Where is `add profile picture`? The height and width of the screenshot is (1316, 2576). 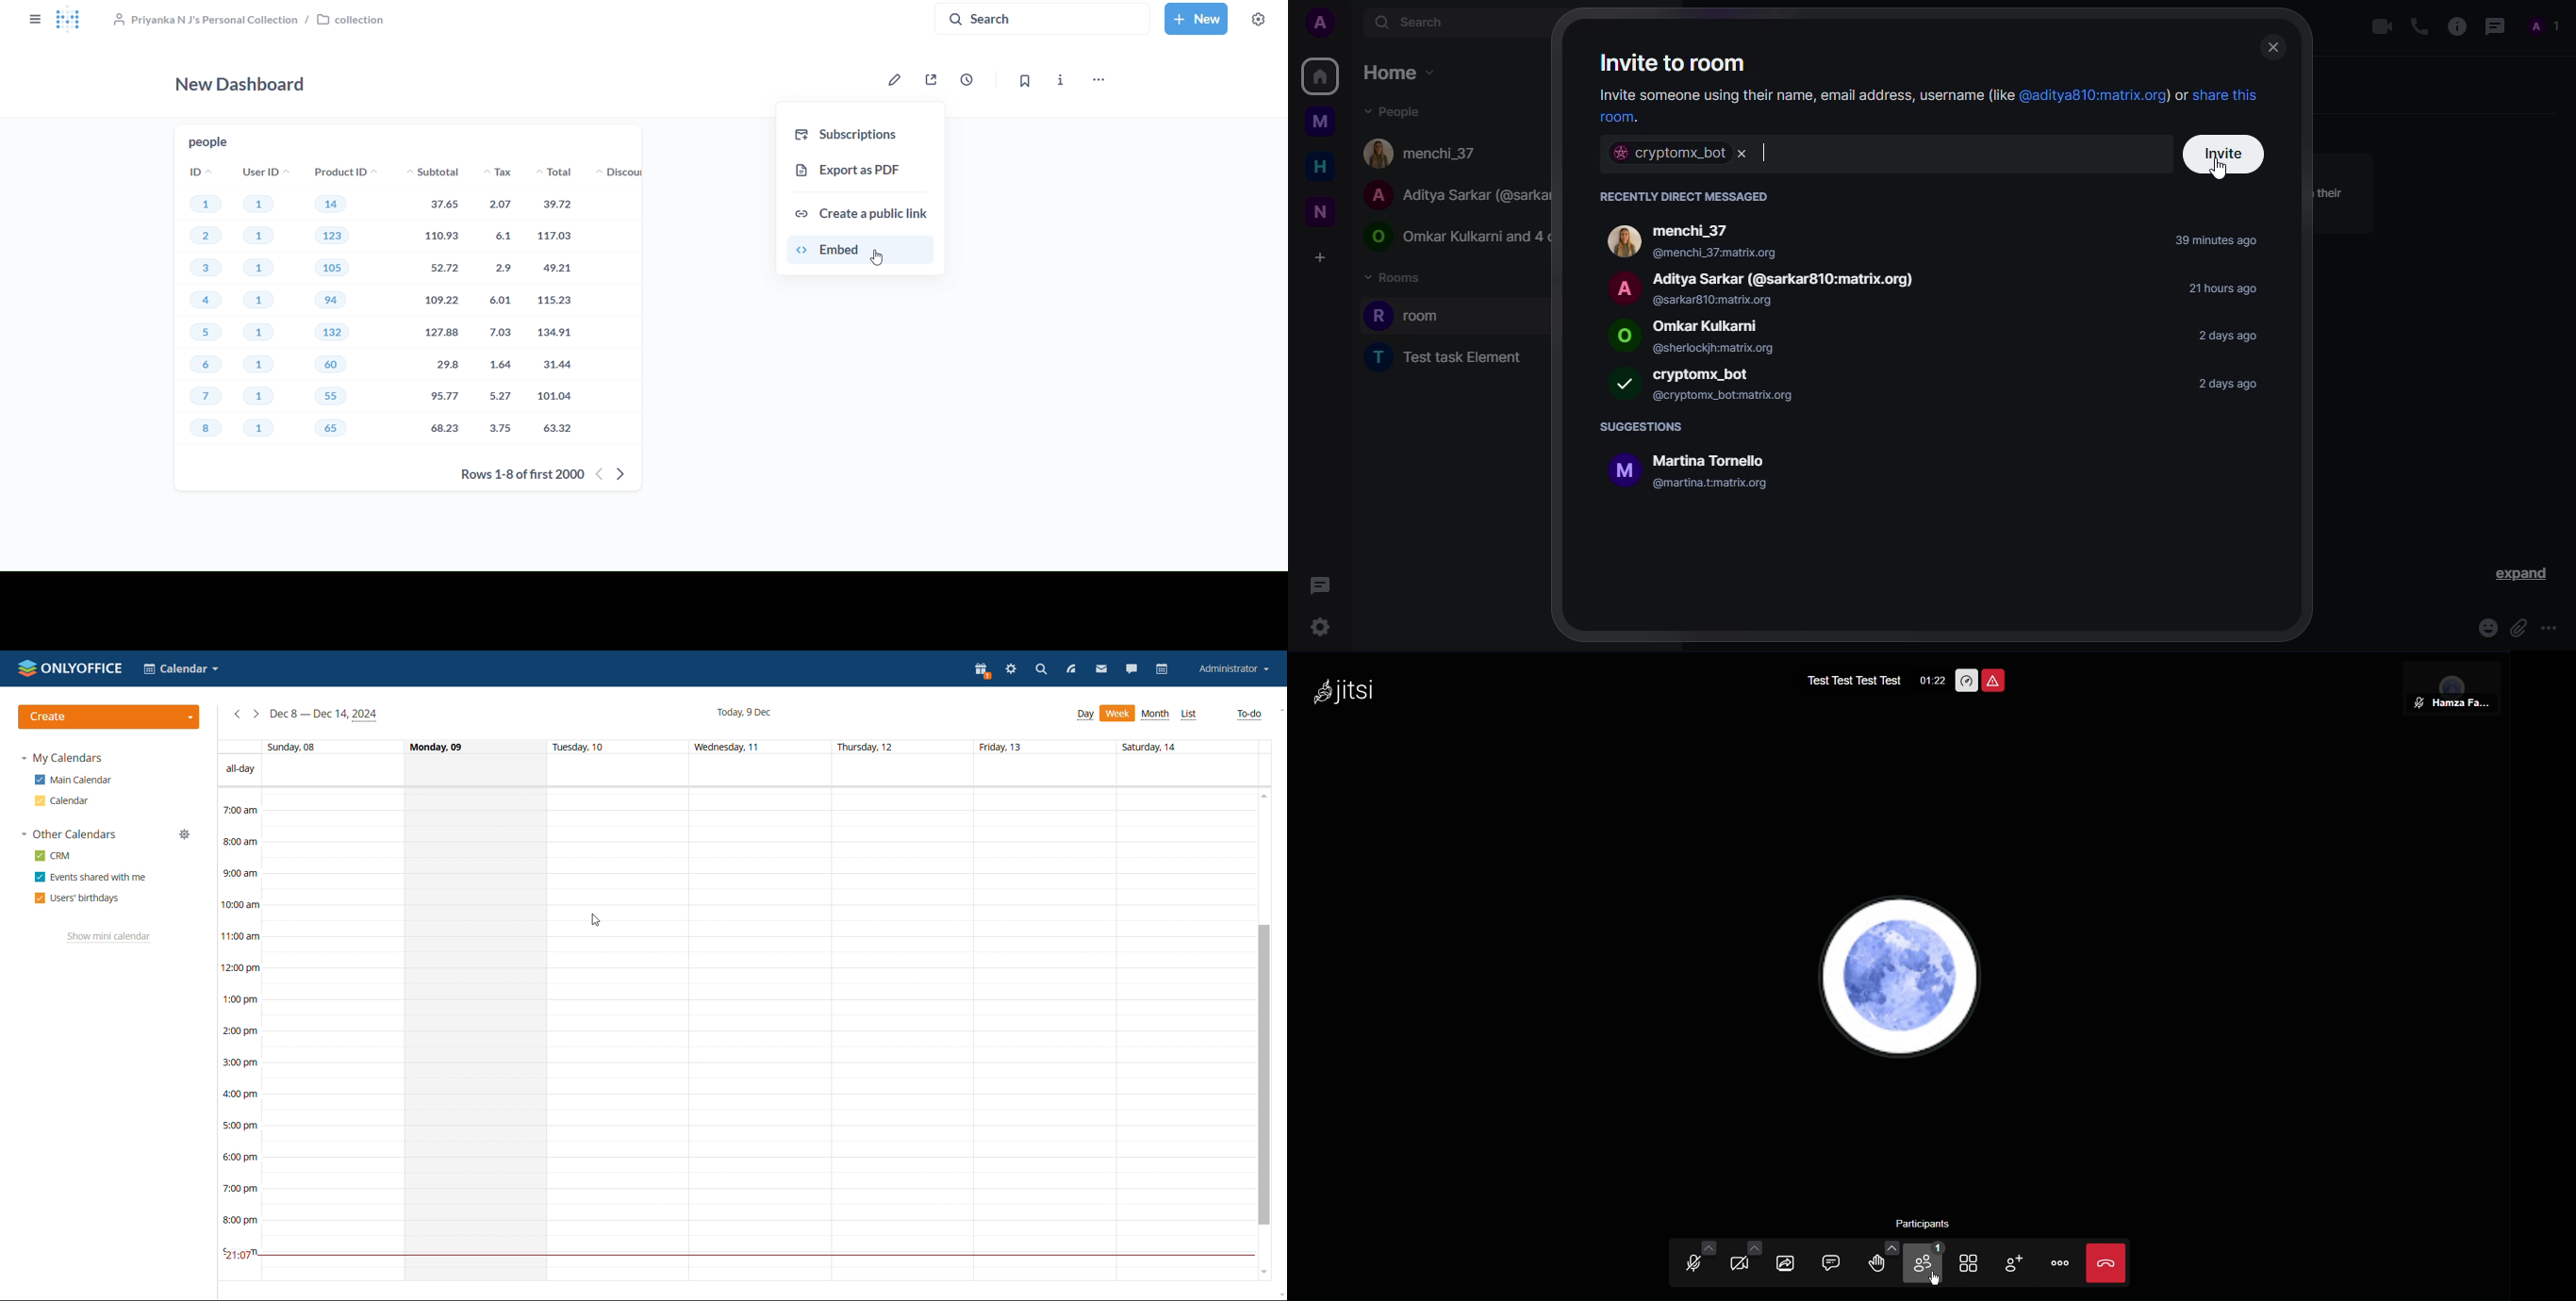
add profile picture is located at coordinates (1319, 22).